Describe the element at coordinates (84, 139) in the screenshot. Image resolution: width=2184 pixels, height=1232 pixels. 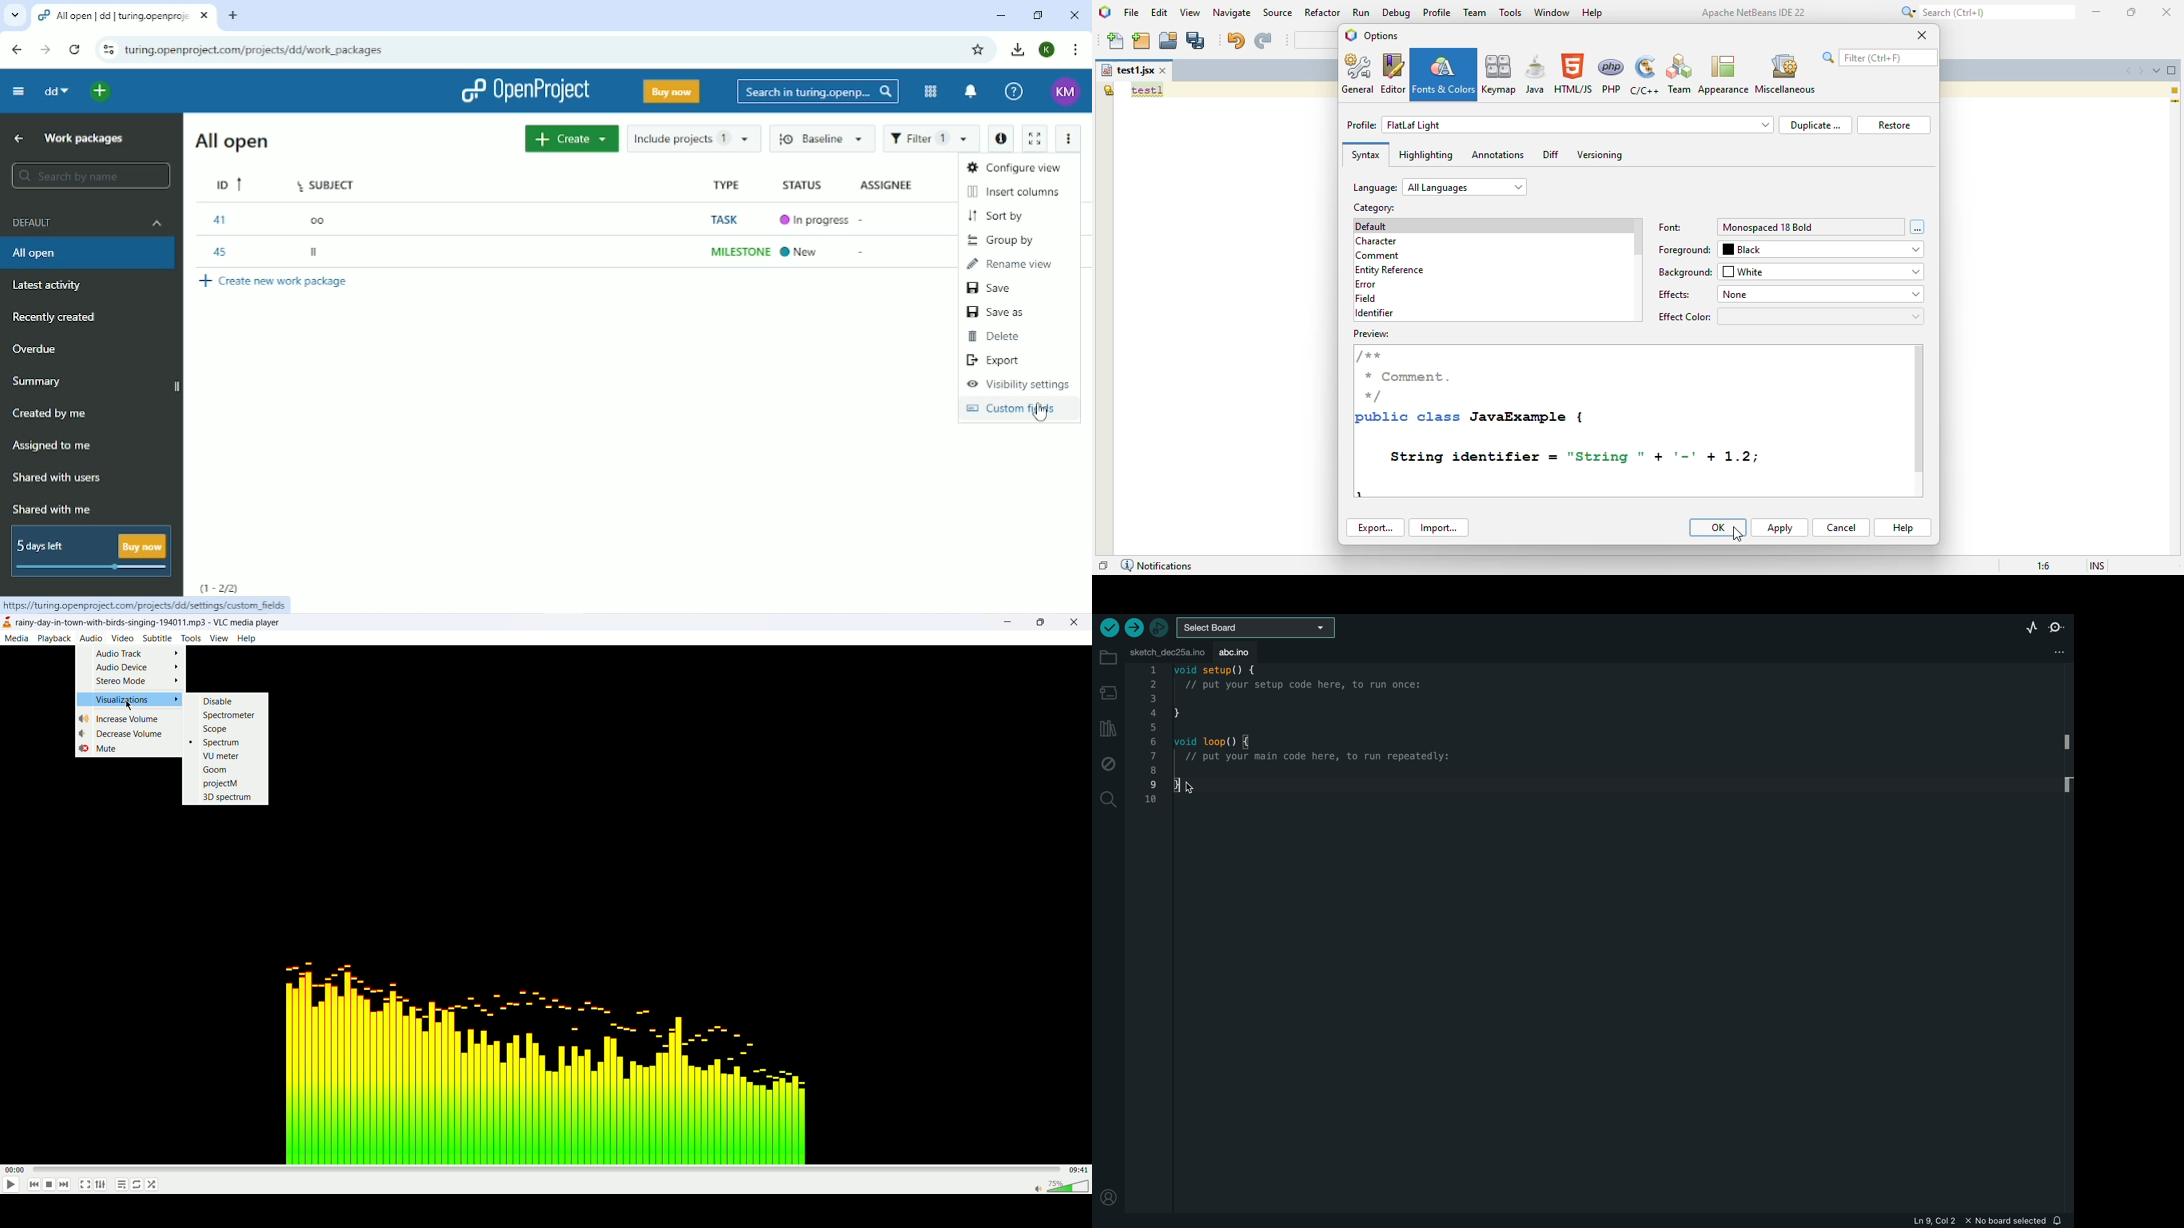
I see `Work packages` at that location.